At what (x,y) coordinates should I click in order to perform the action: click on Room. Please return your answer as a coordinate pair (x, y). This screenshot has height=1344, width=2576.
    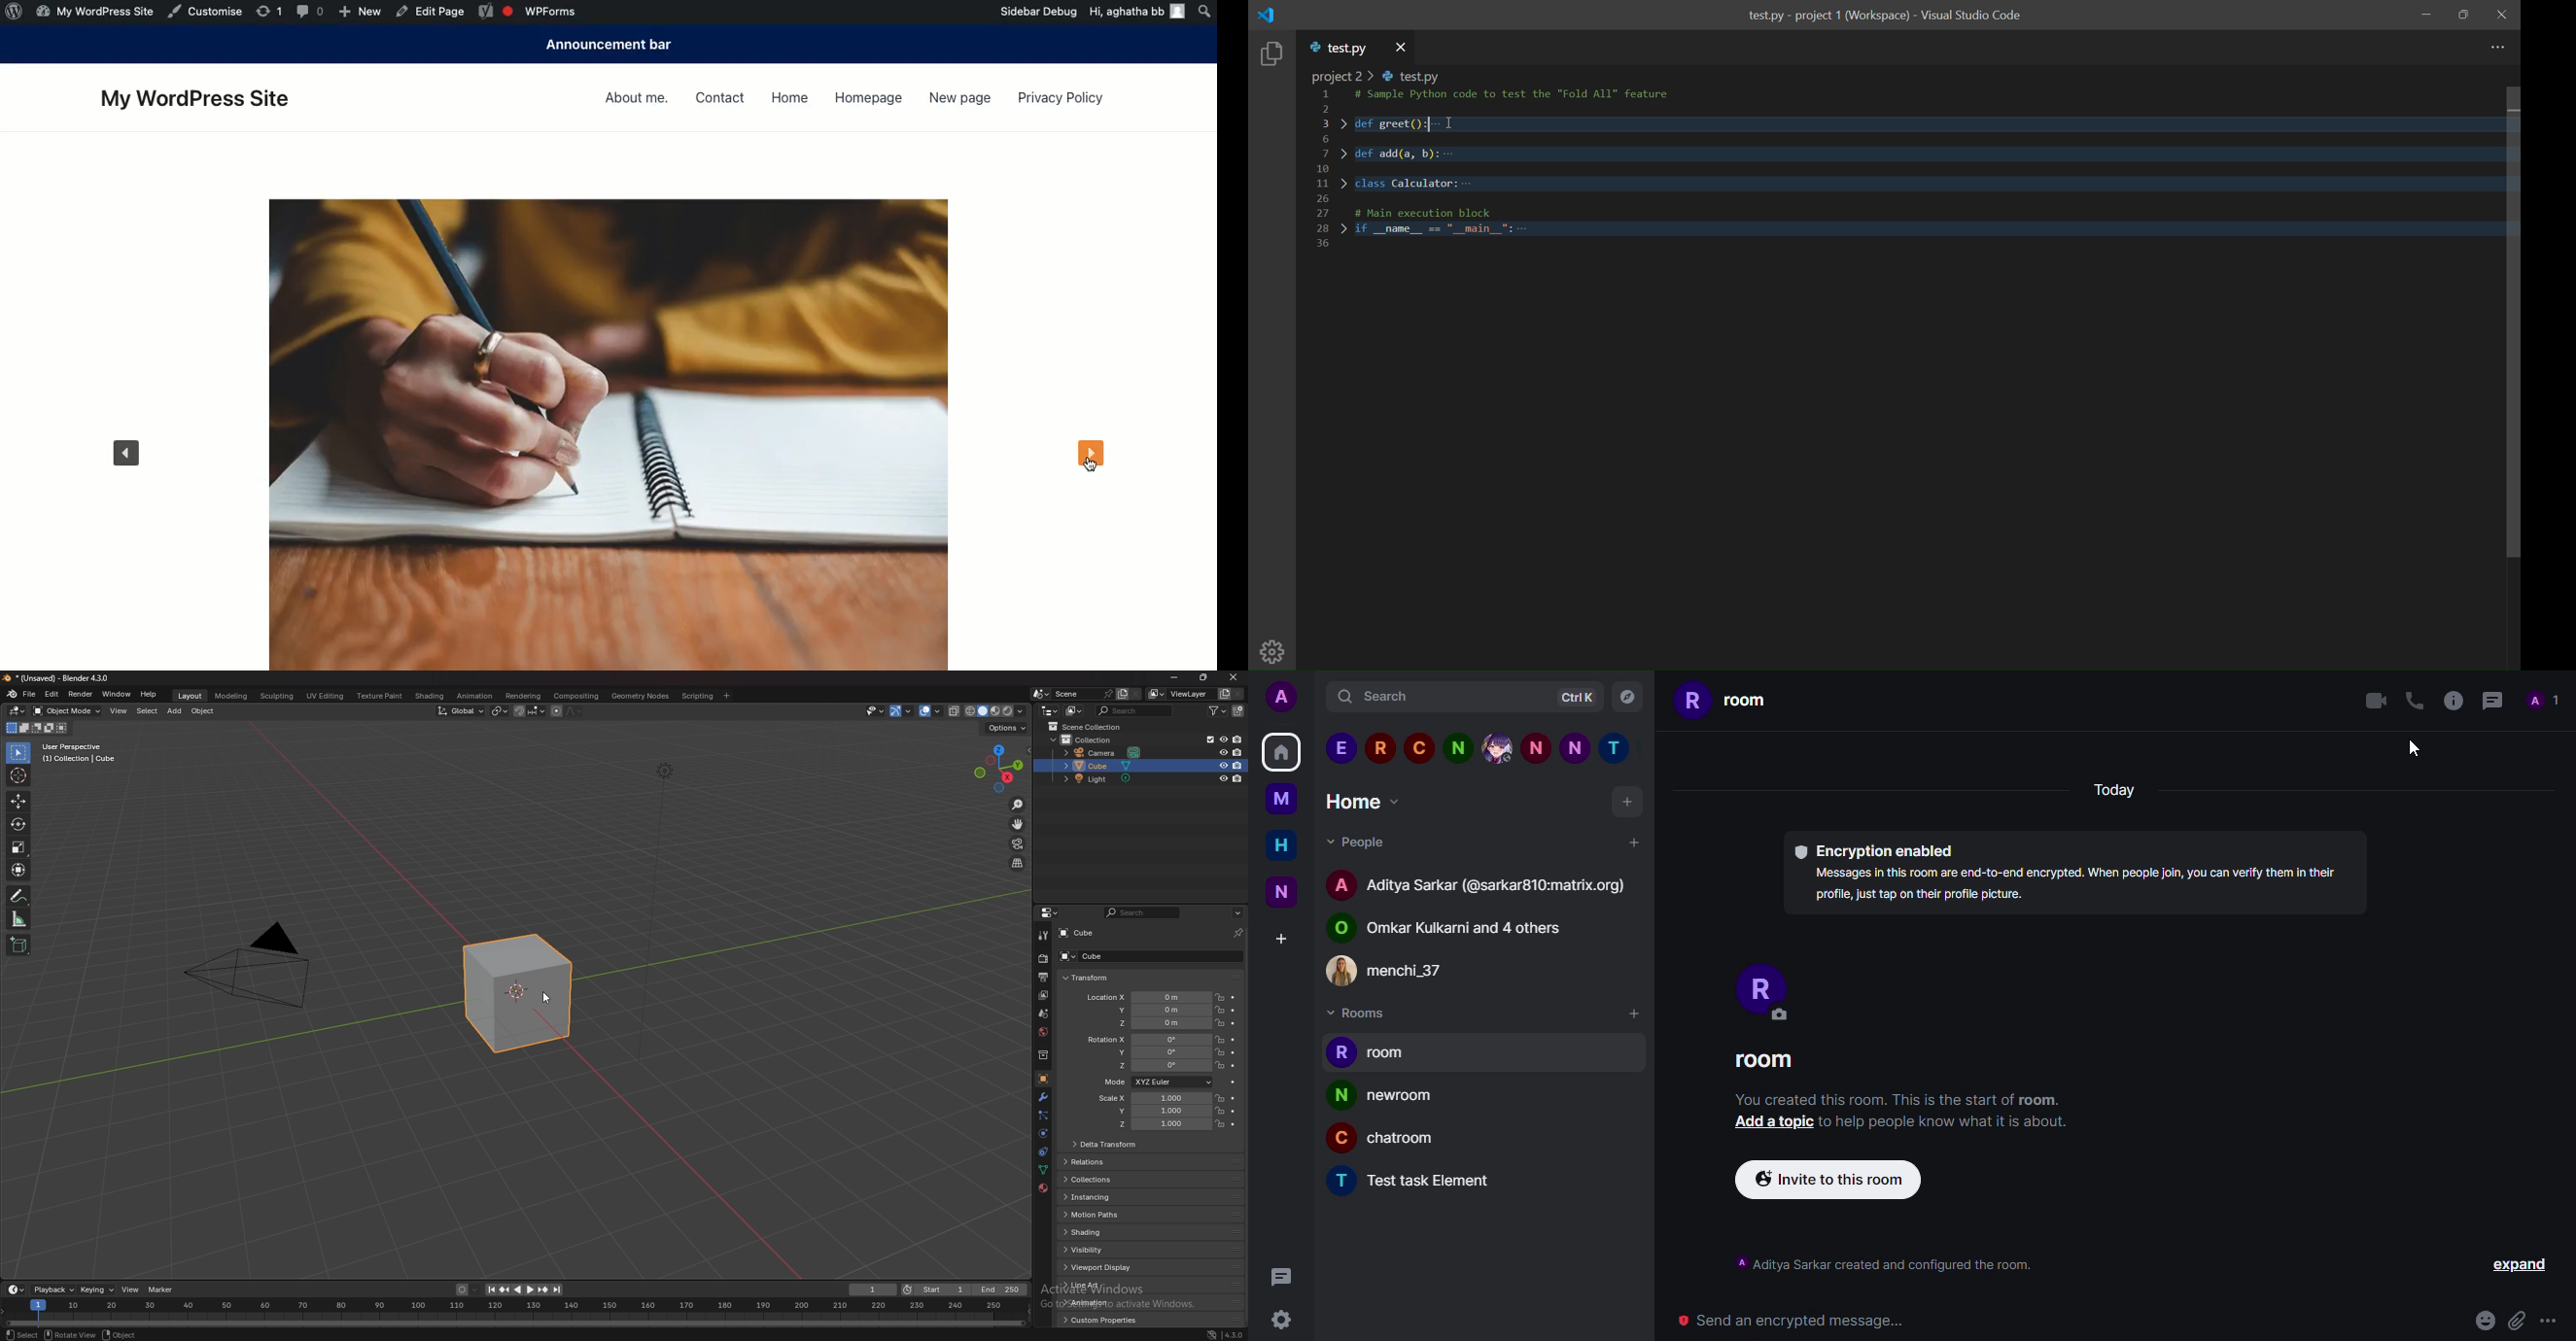
    Looking at the image, I should click on (1739, 702).